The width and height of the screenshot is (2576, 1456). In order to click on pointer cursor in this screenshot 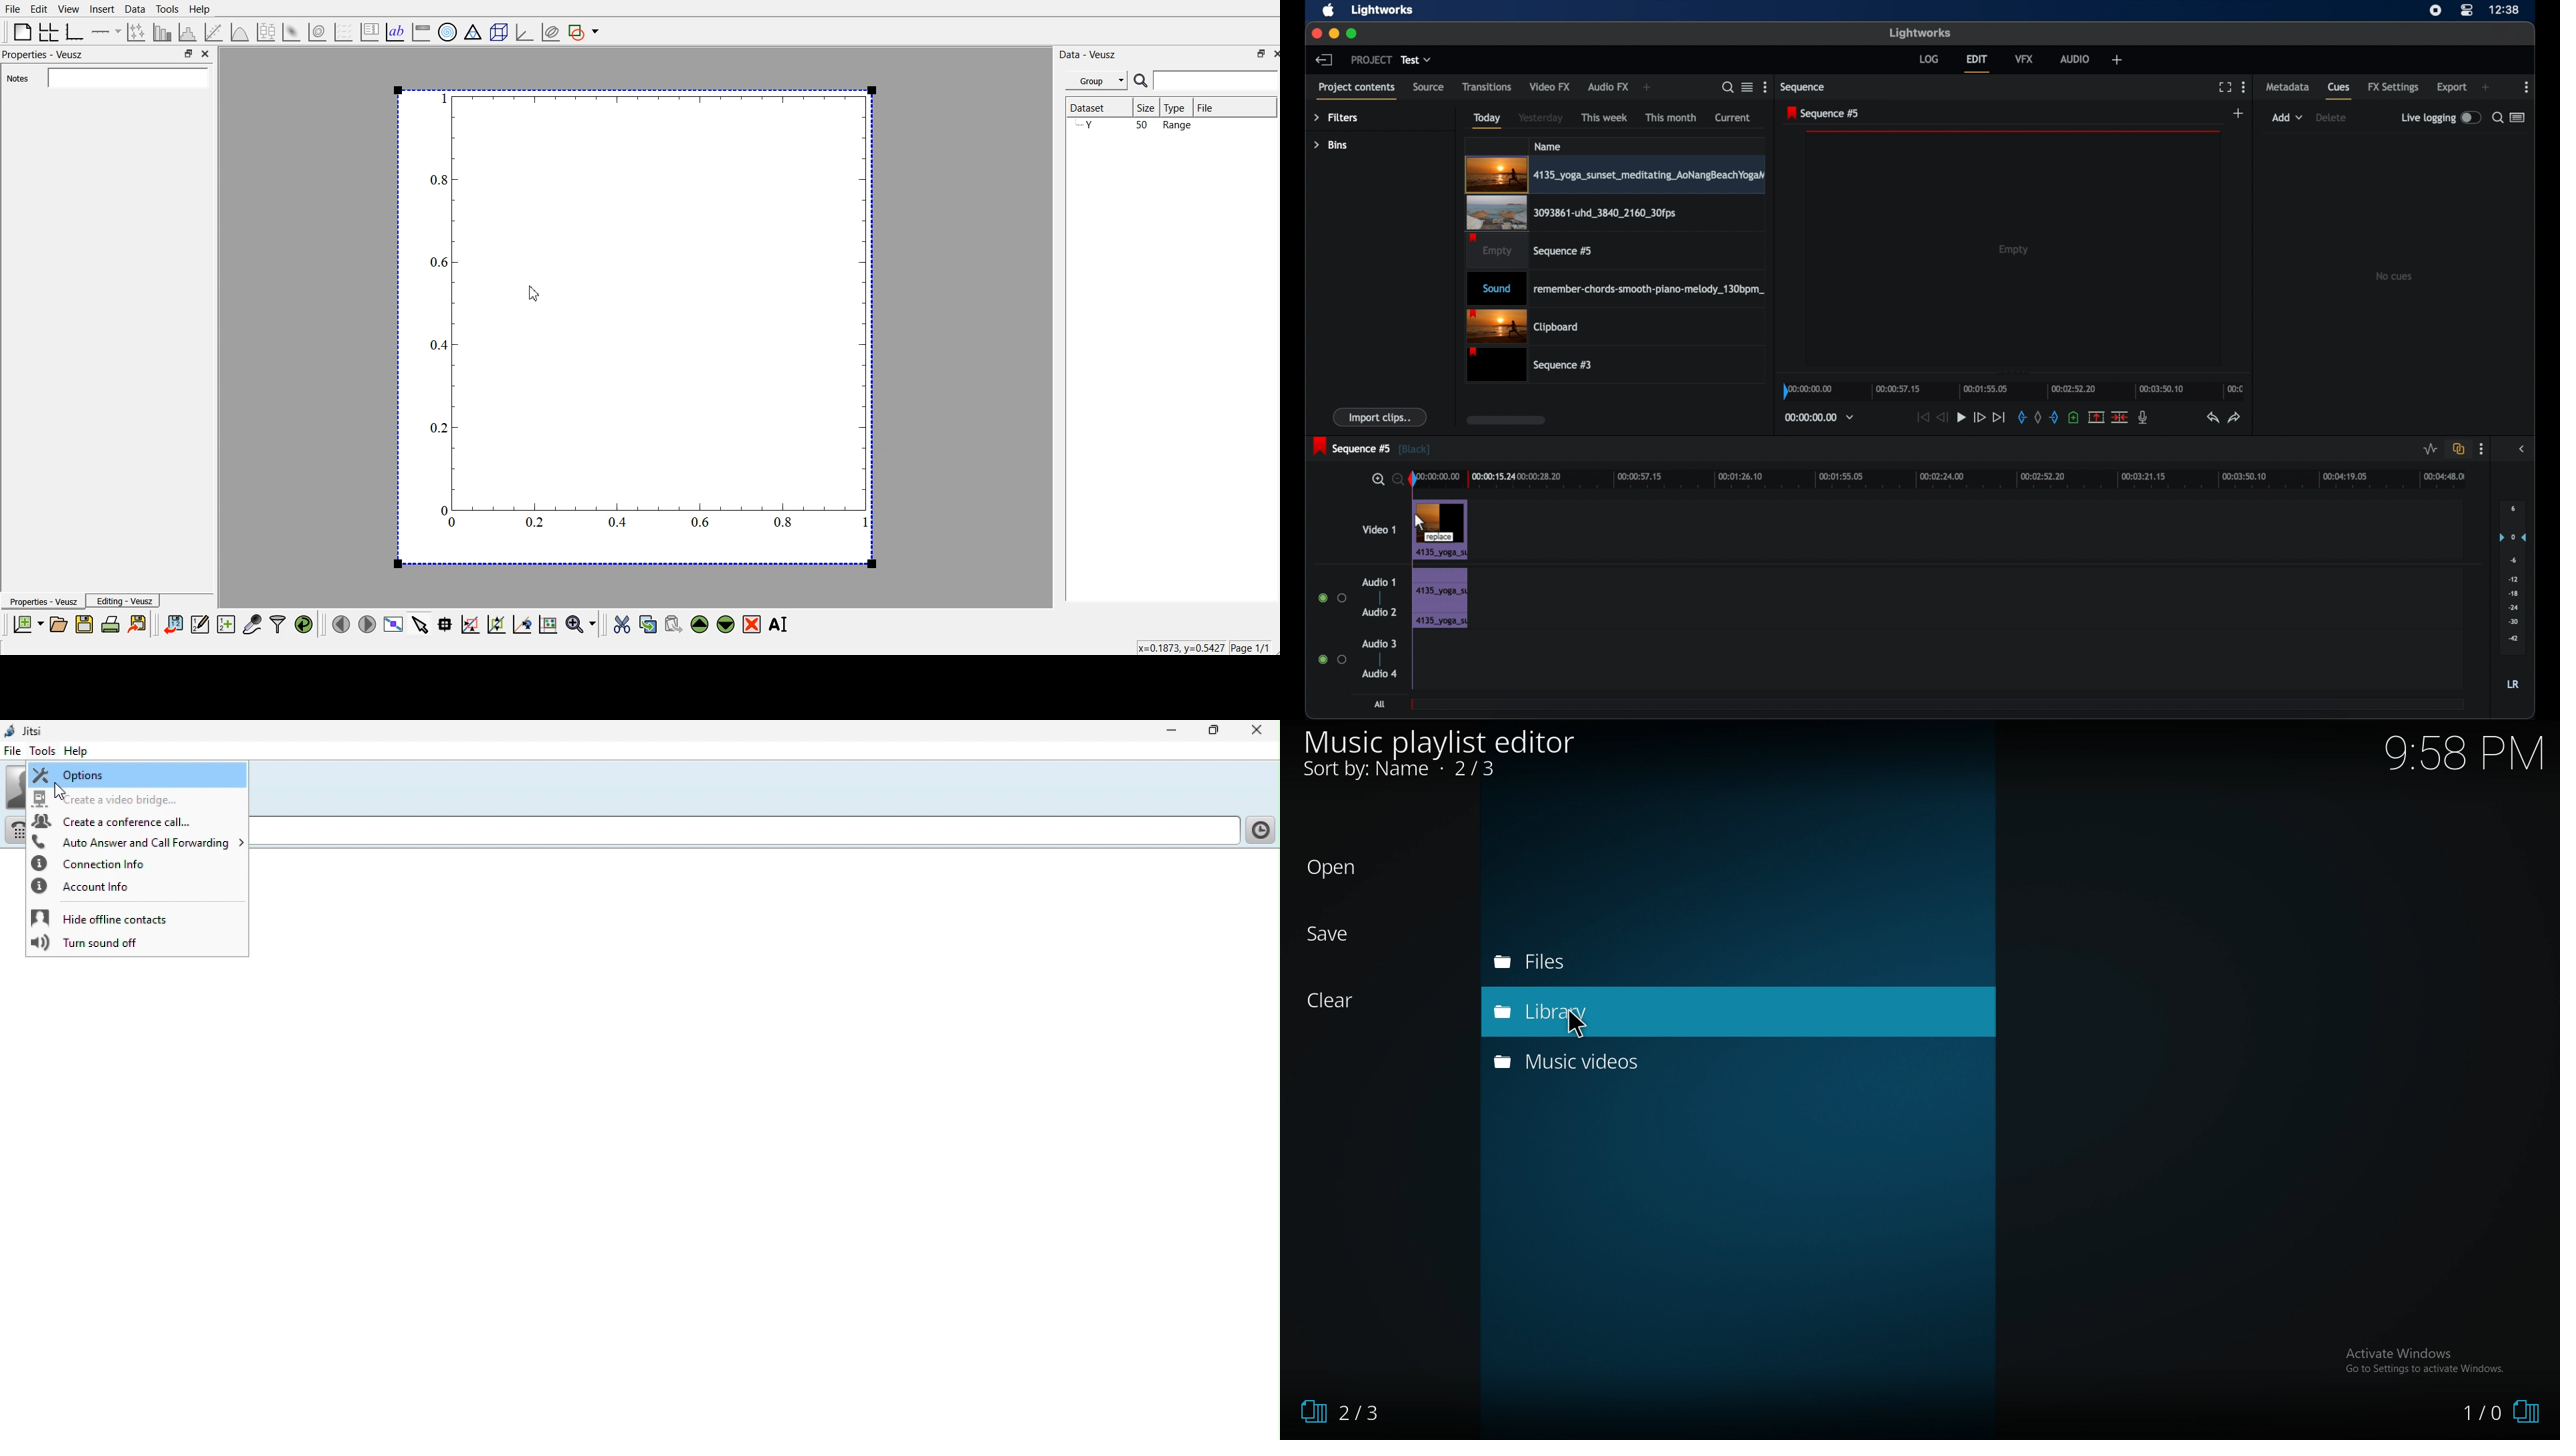, I will do `click(1581, 1023)`.